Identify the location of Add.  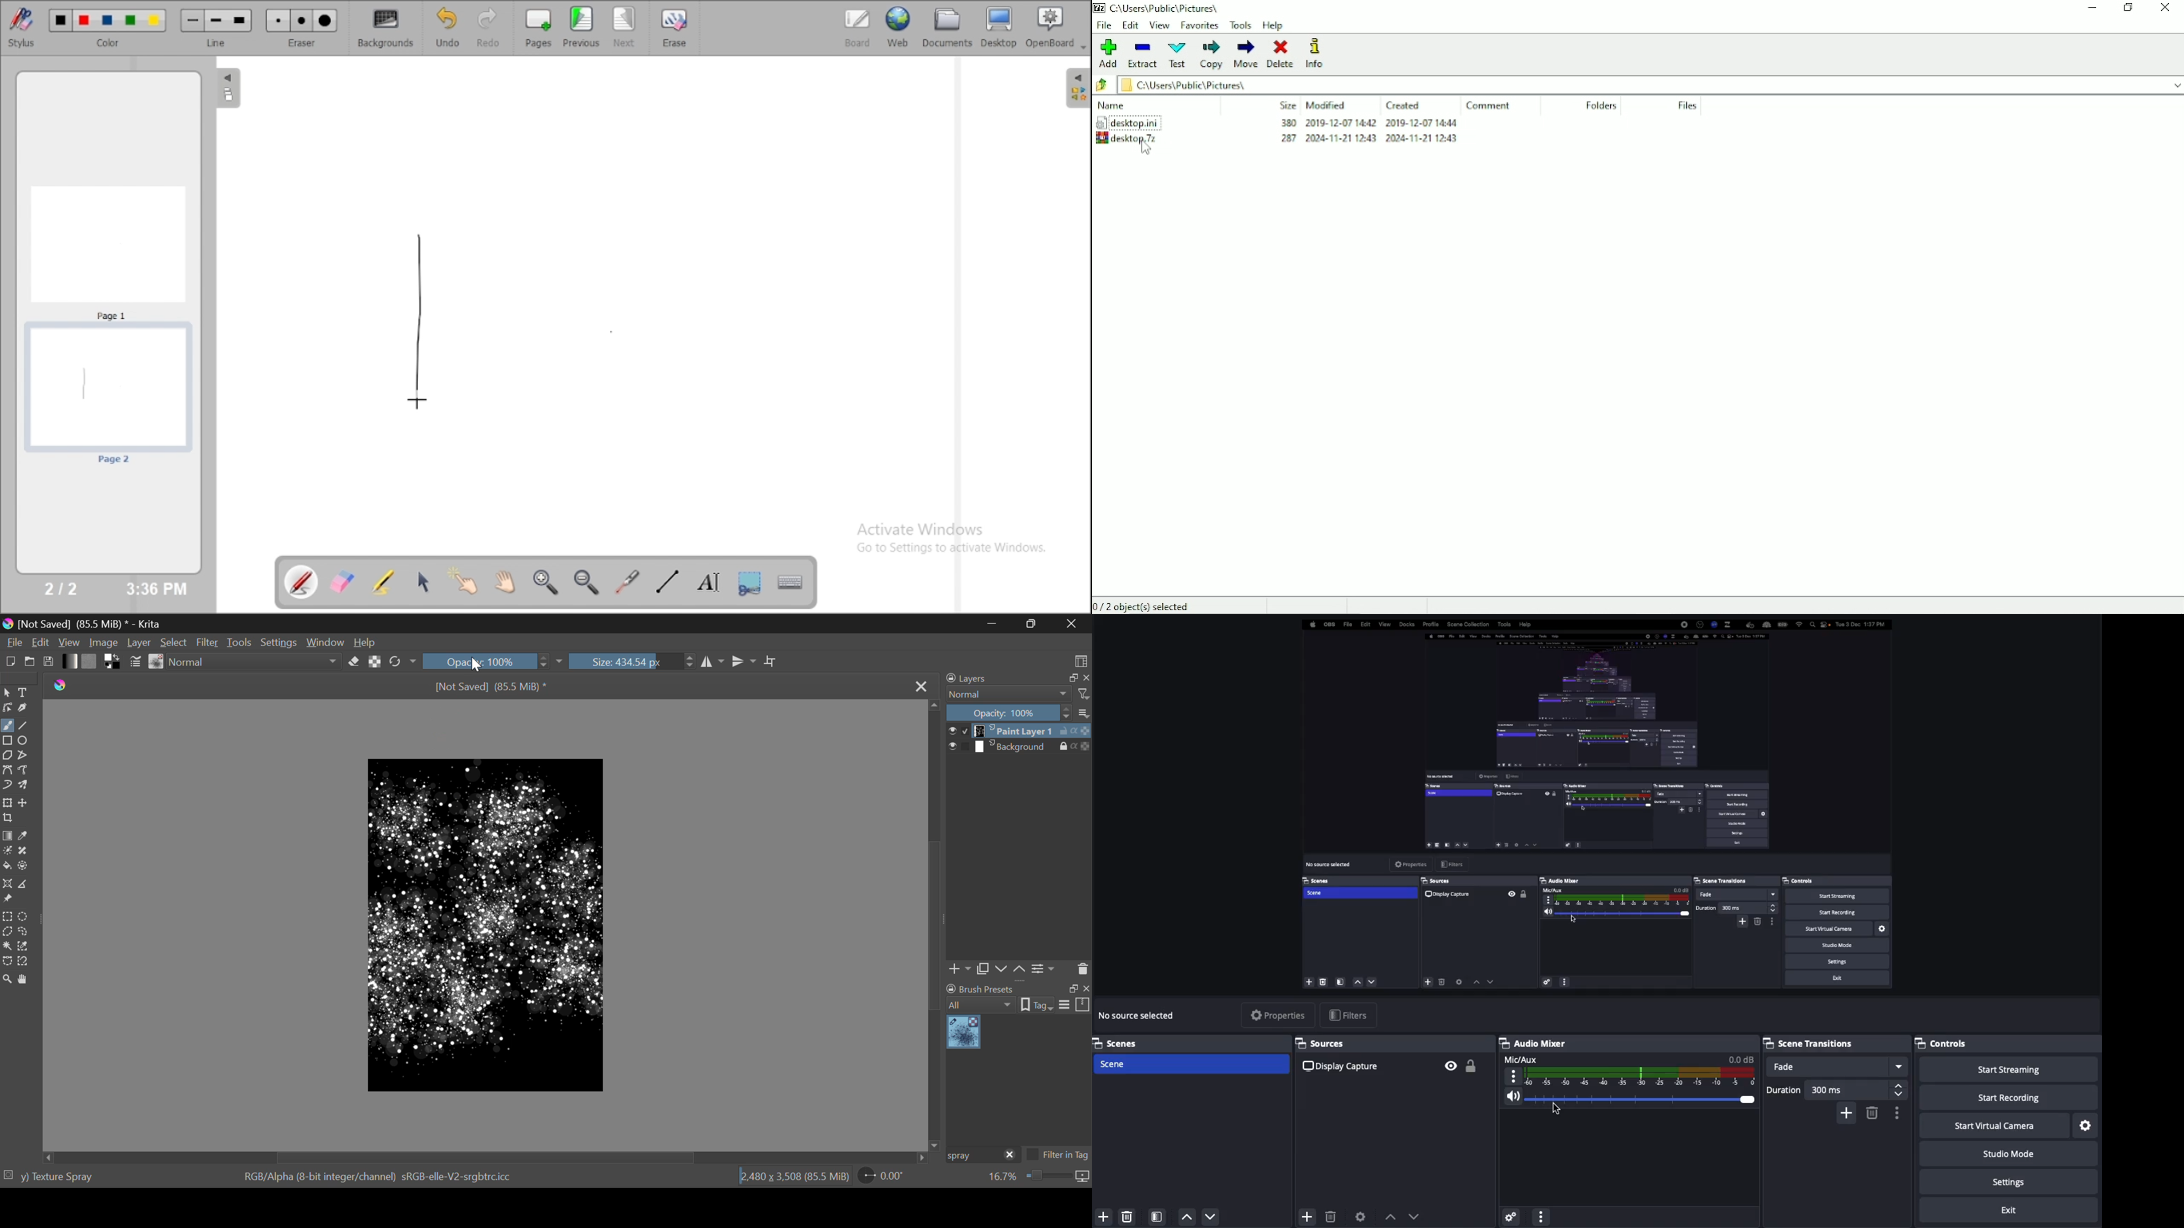
(1109, 54).